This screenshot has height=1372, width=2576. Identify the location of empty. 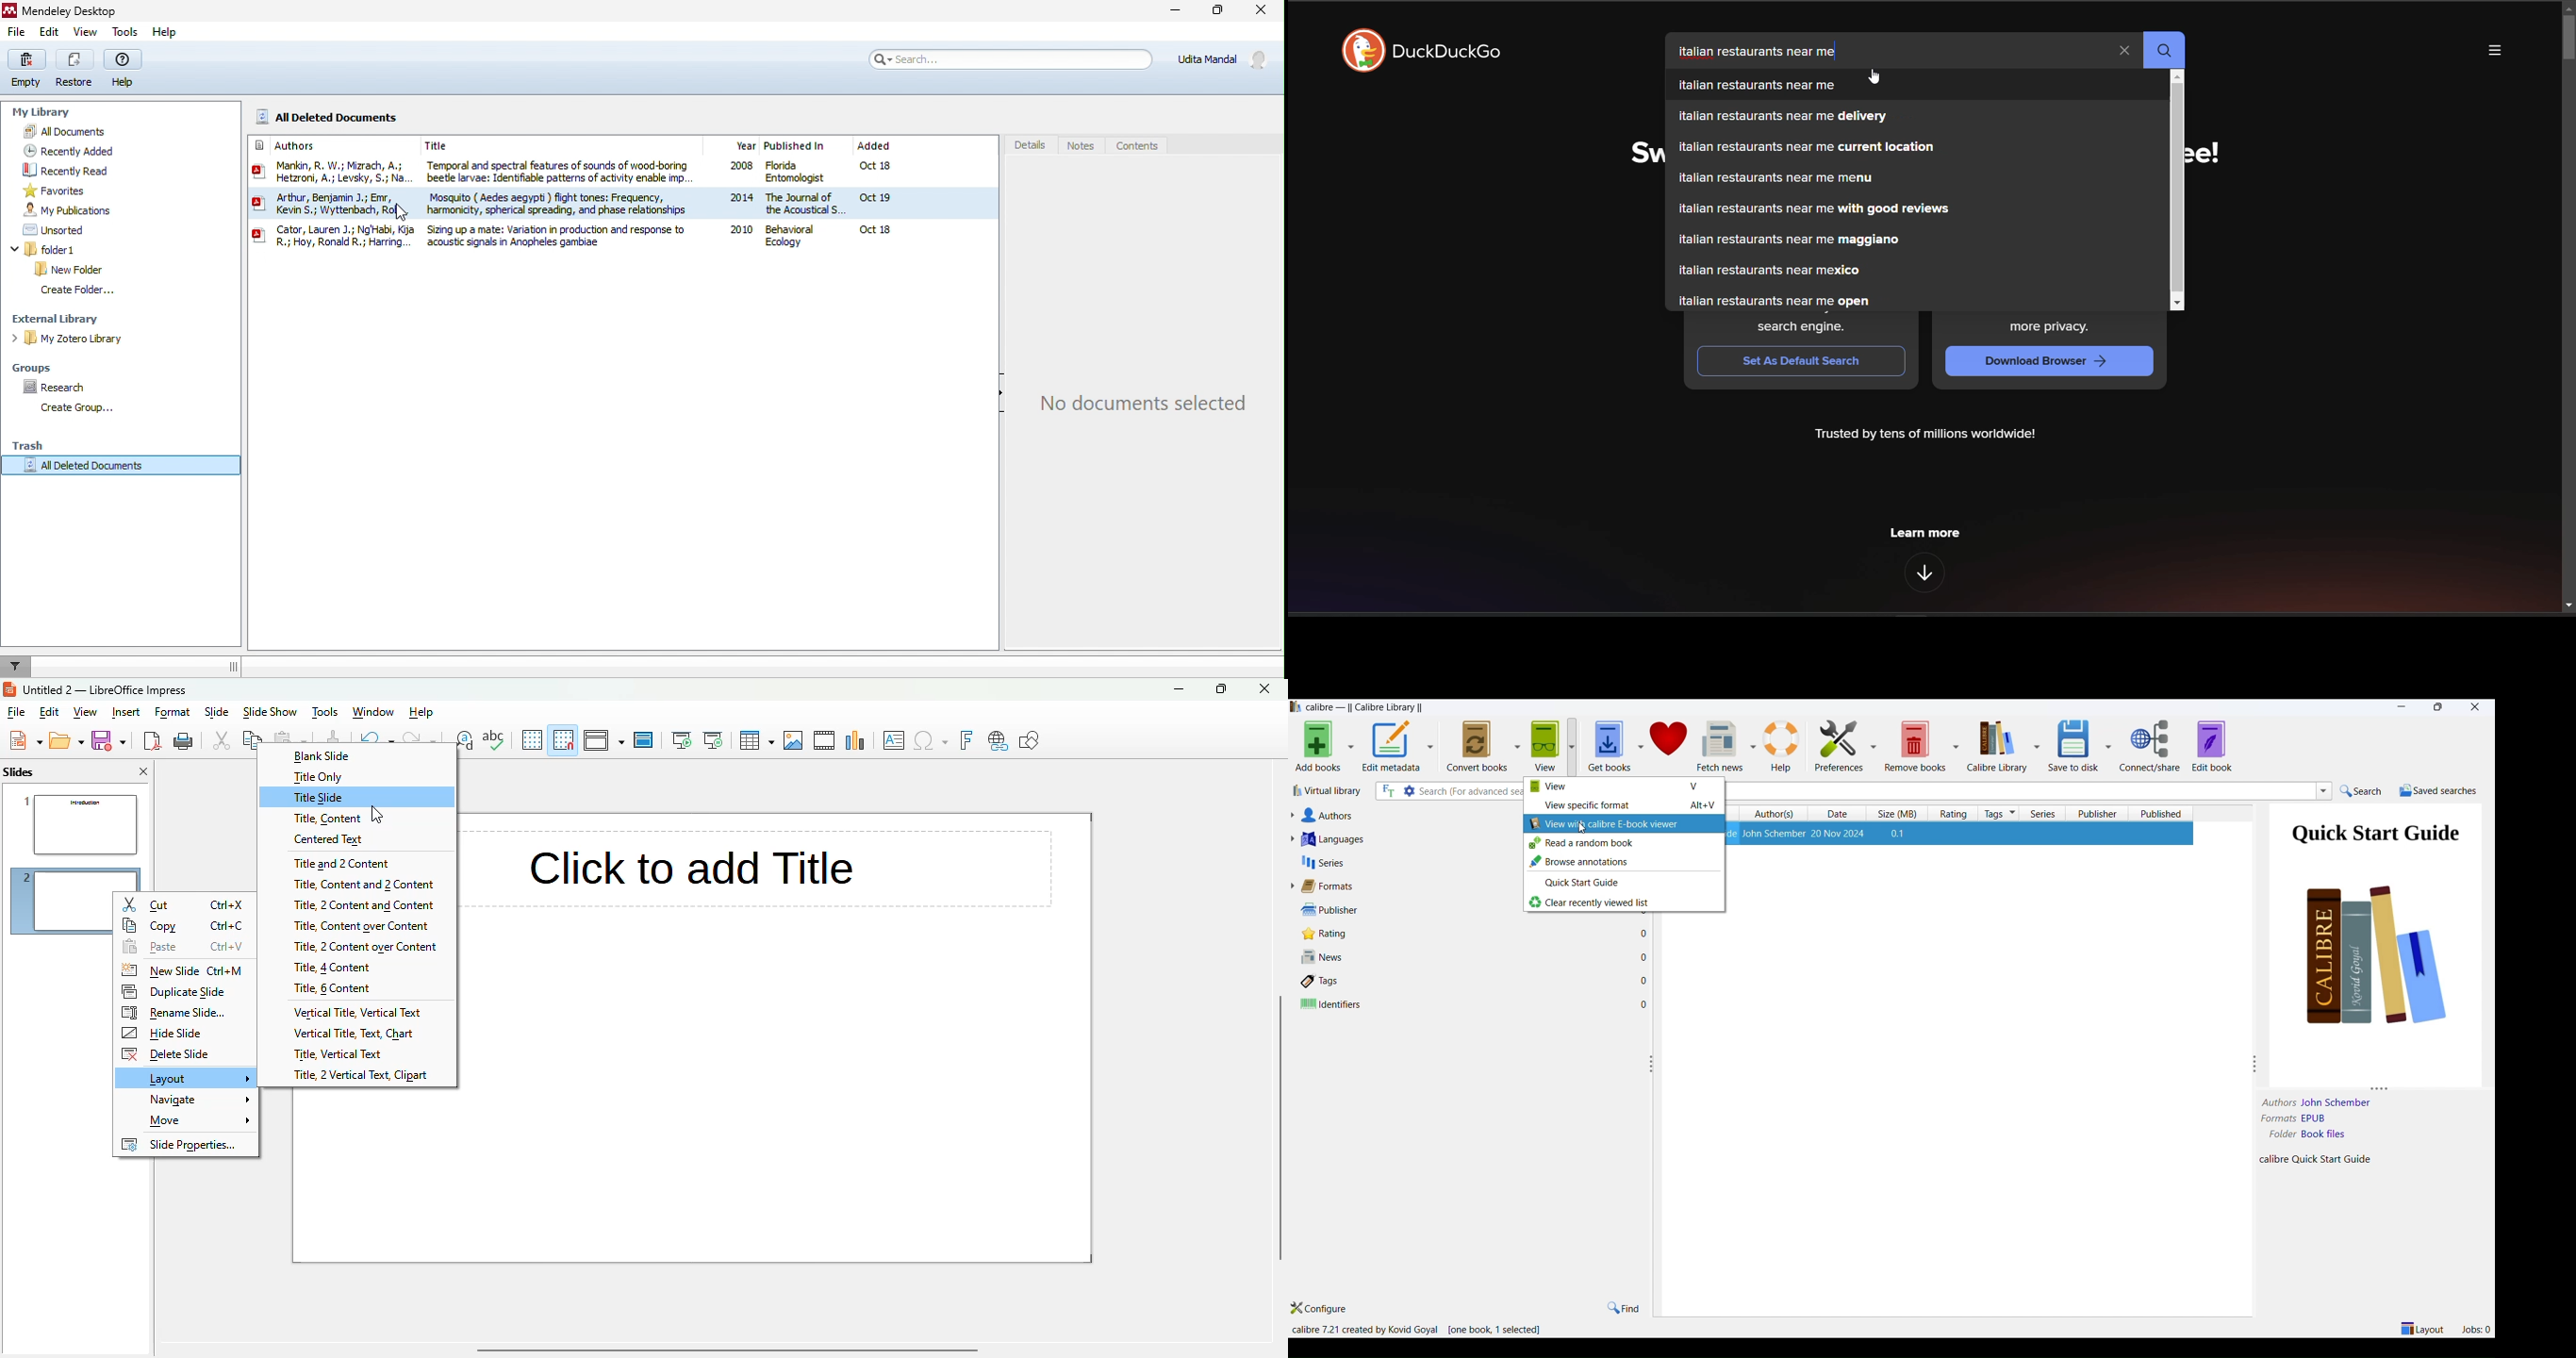
(29, 69).